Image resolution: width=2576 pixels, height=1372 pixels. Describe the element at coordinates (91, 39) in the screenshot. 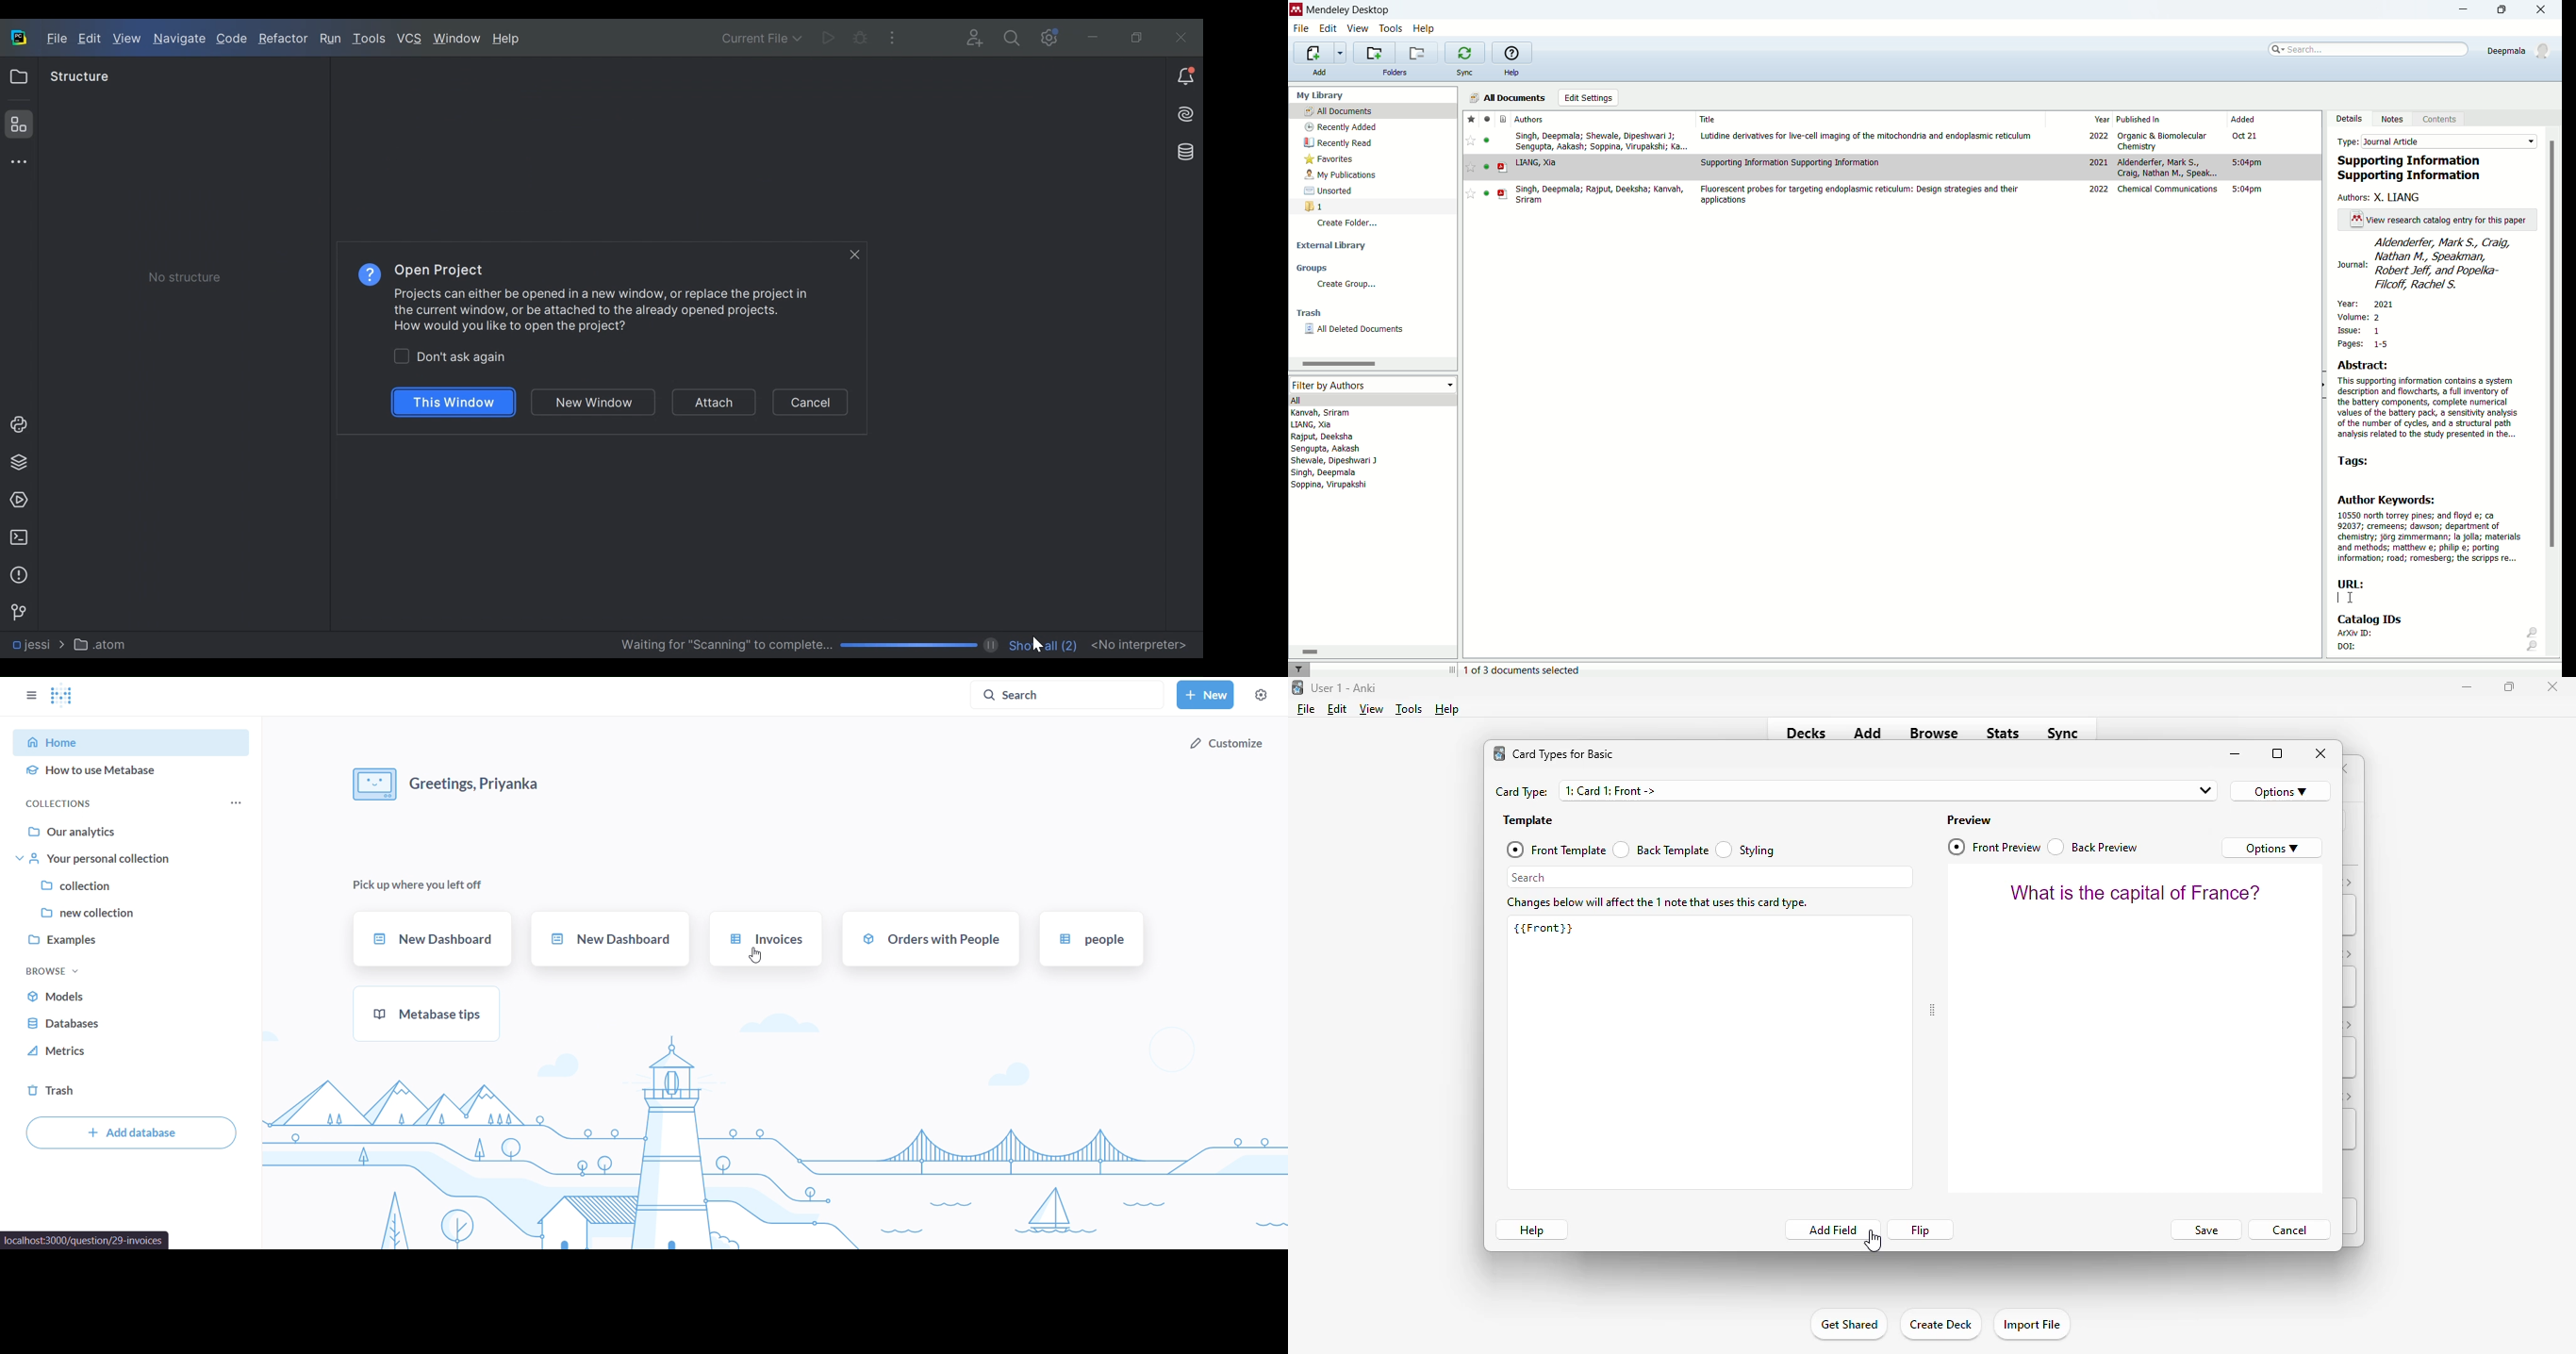

I see `Edit` at that location.